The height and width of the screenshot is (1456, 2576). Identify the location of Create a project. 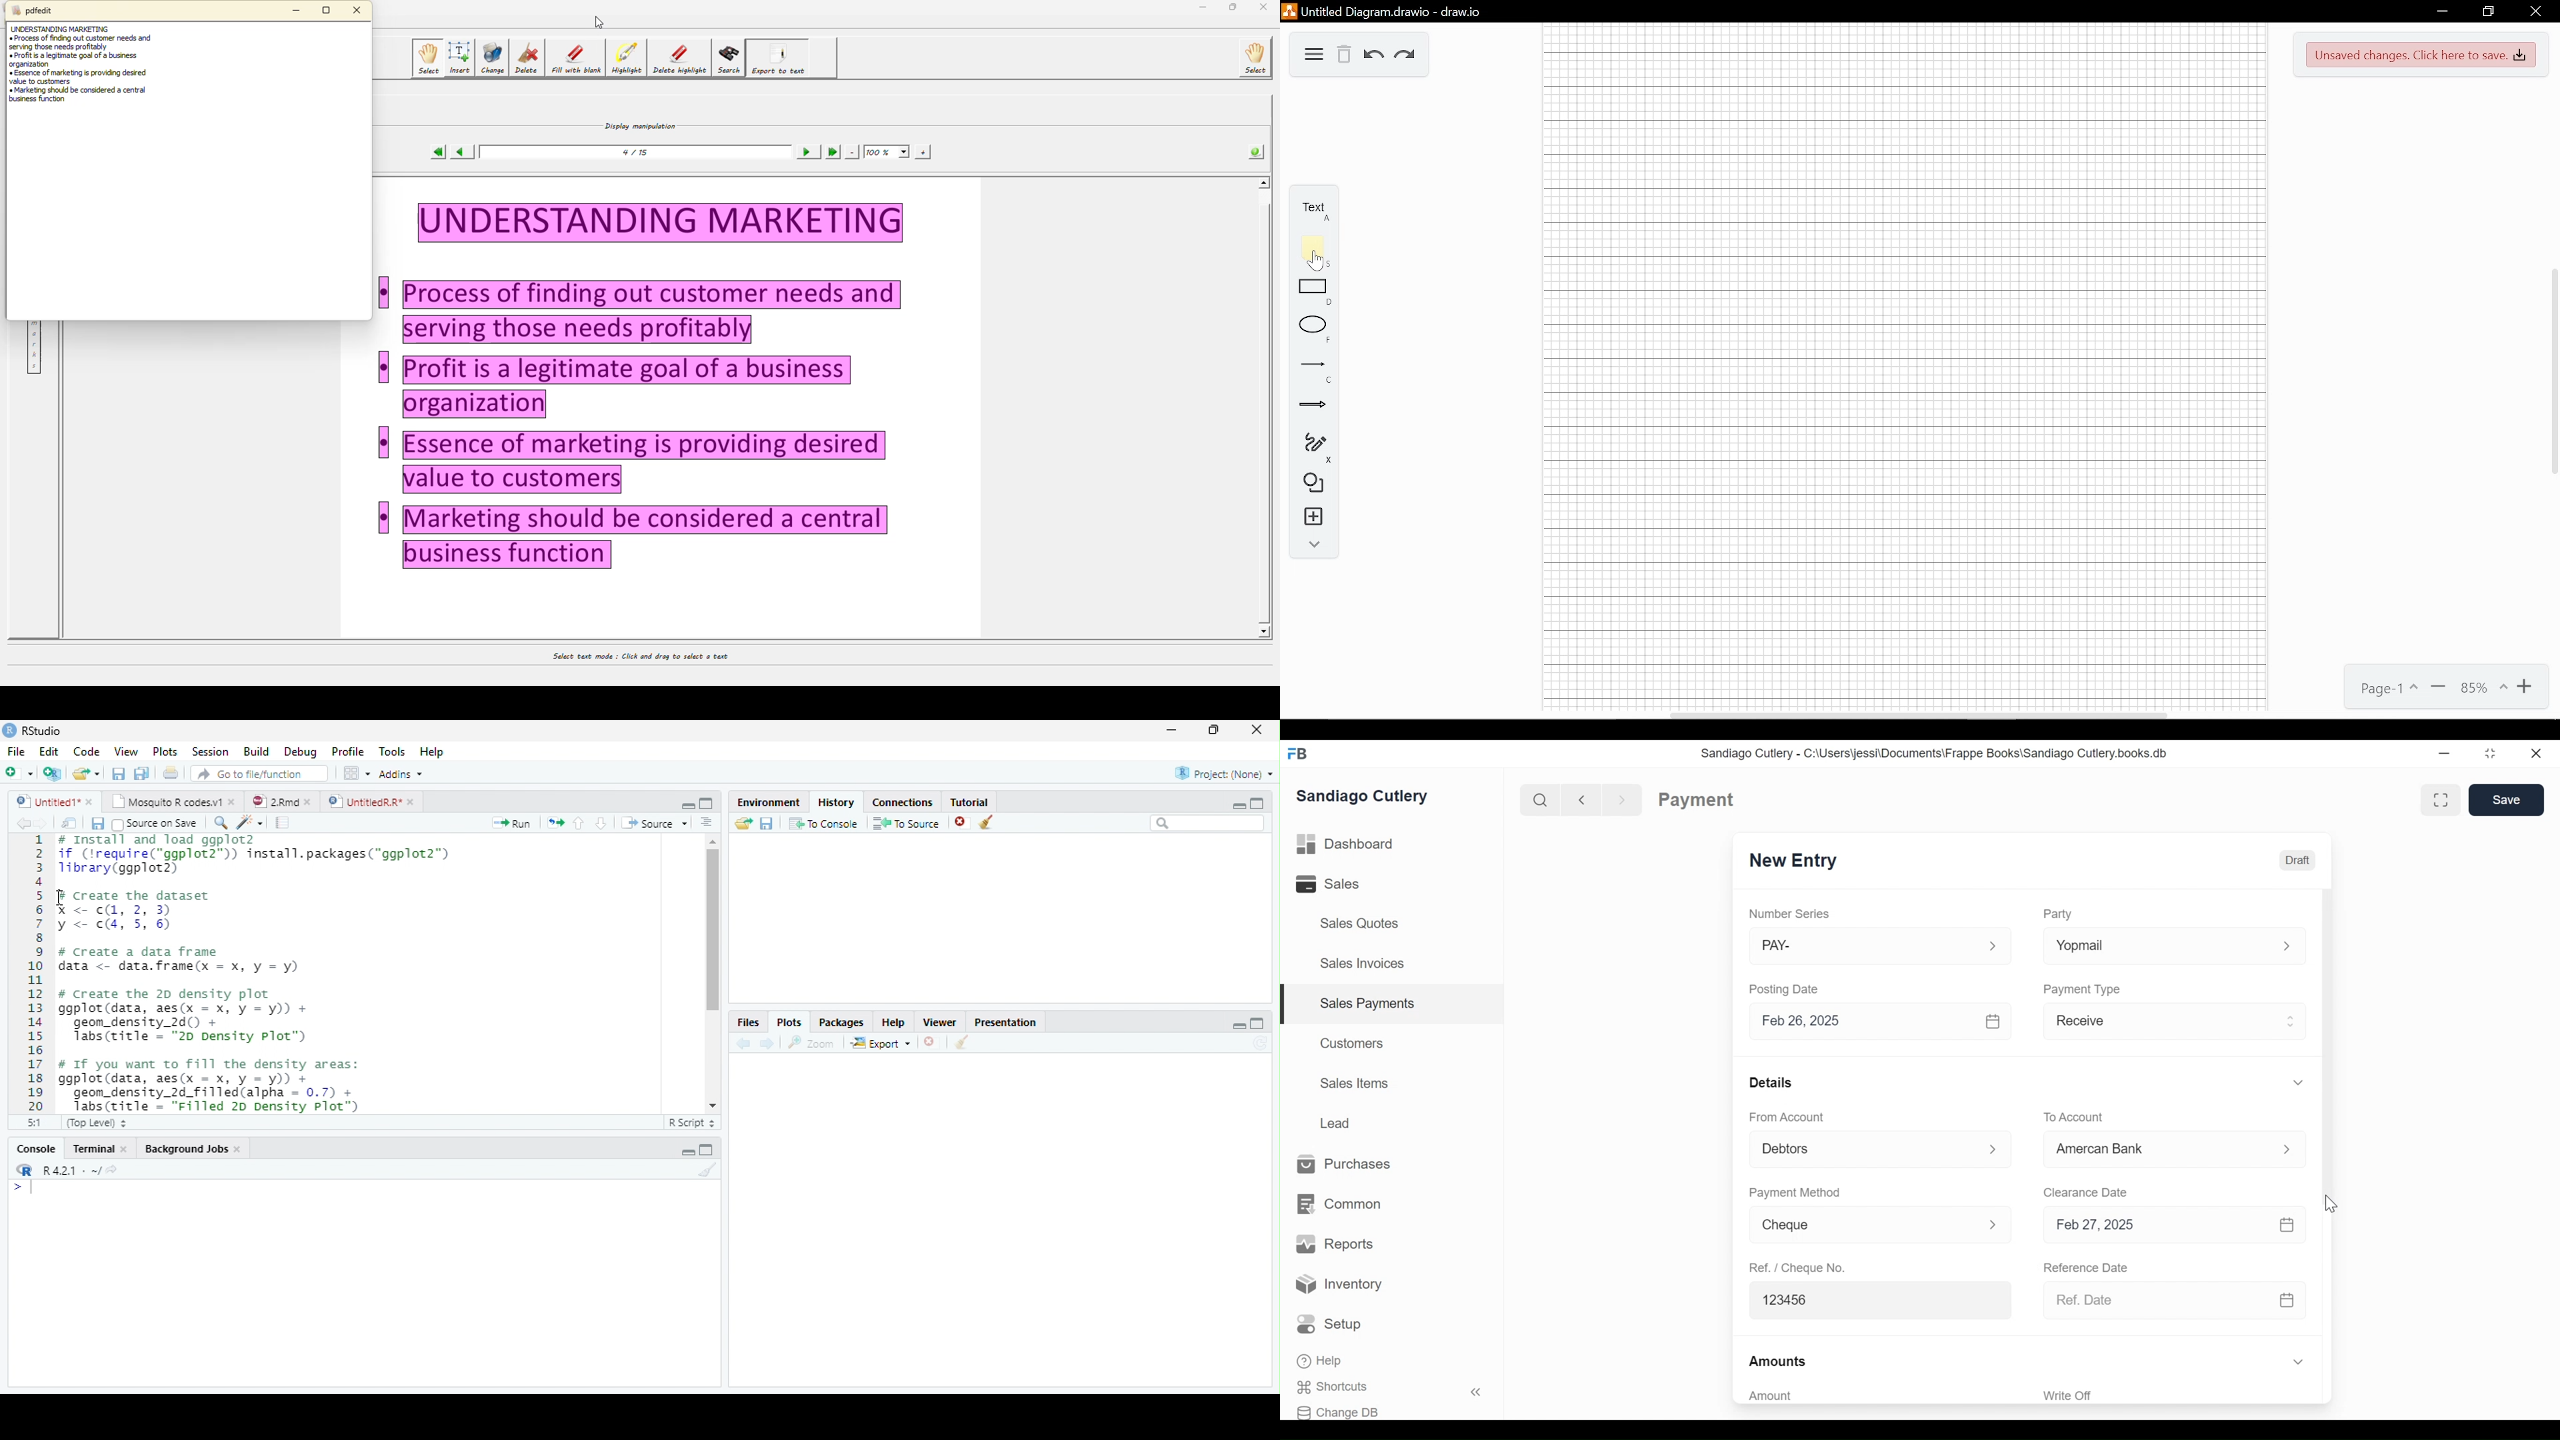
(52, 773).